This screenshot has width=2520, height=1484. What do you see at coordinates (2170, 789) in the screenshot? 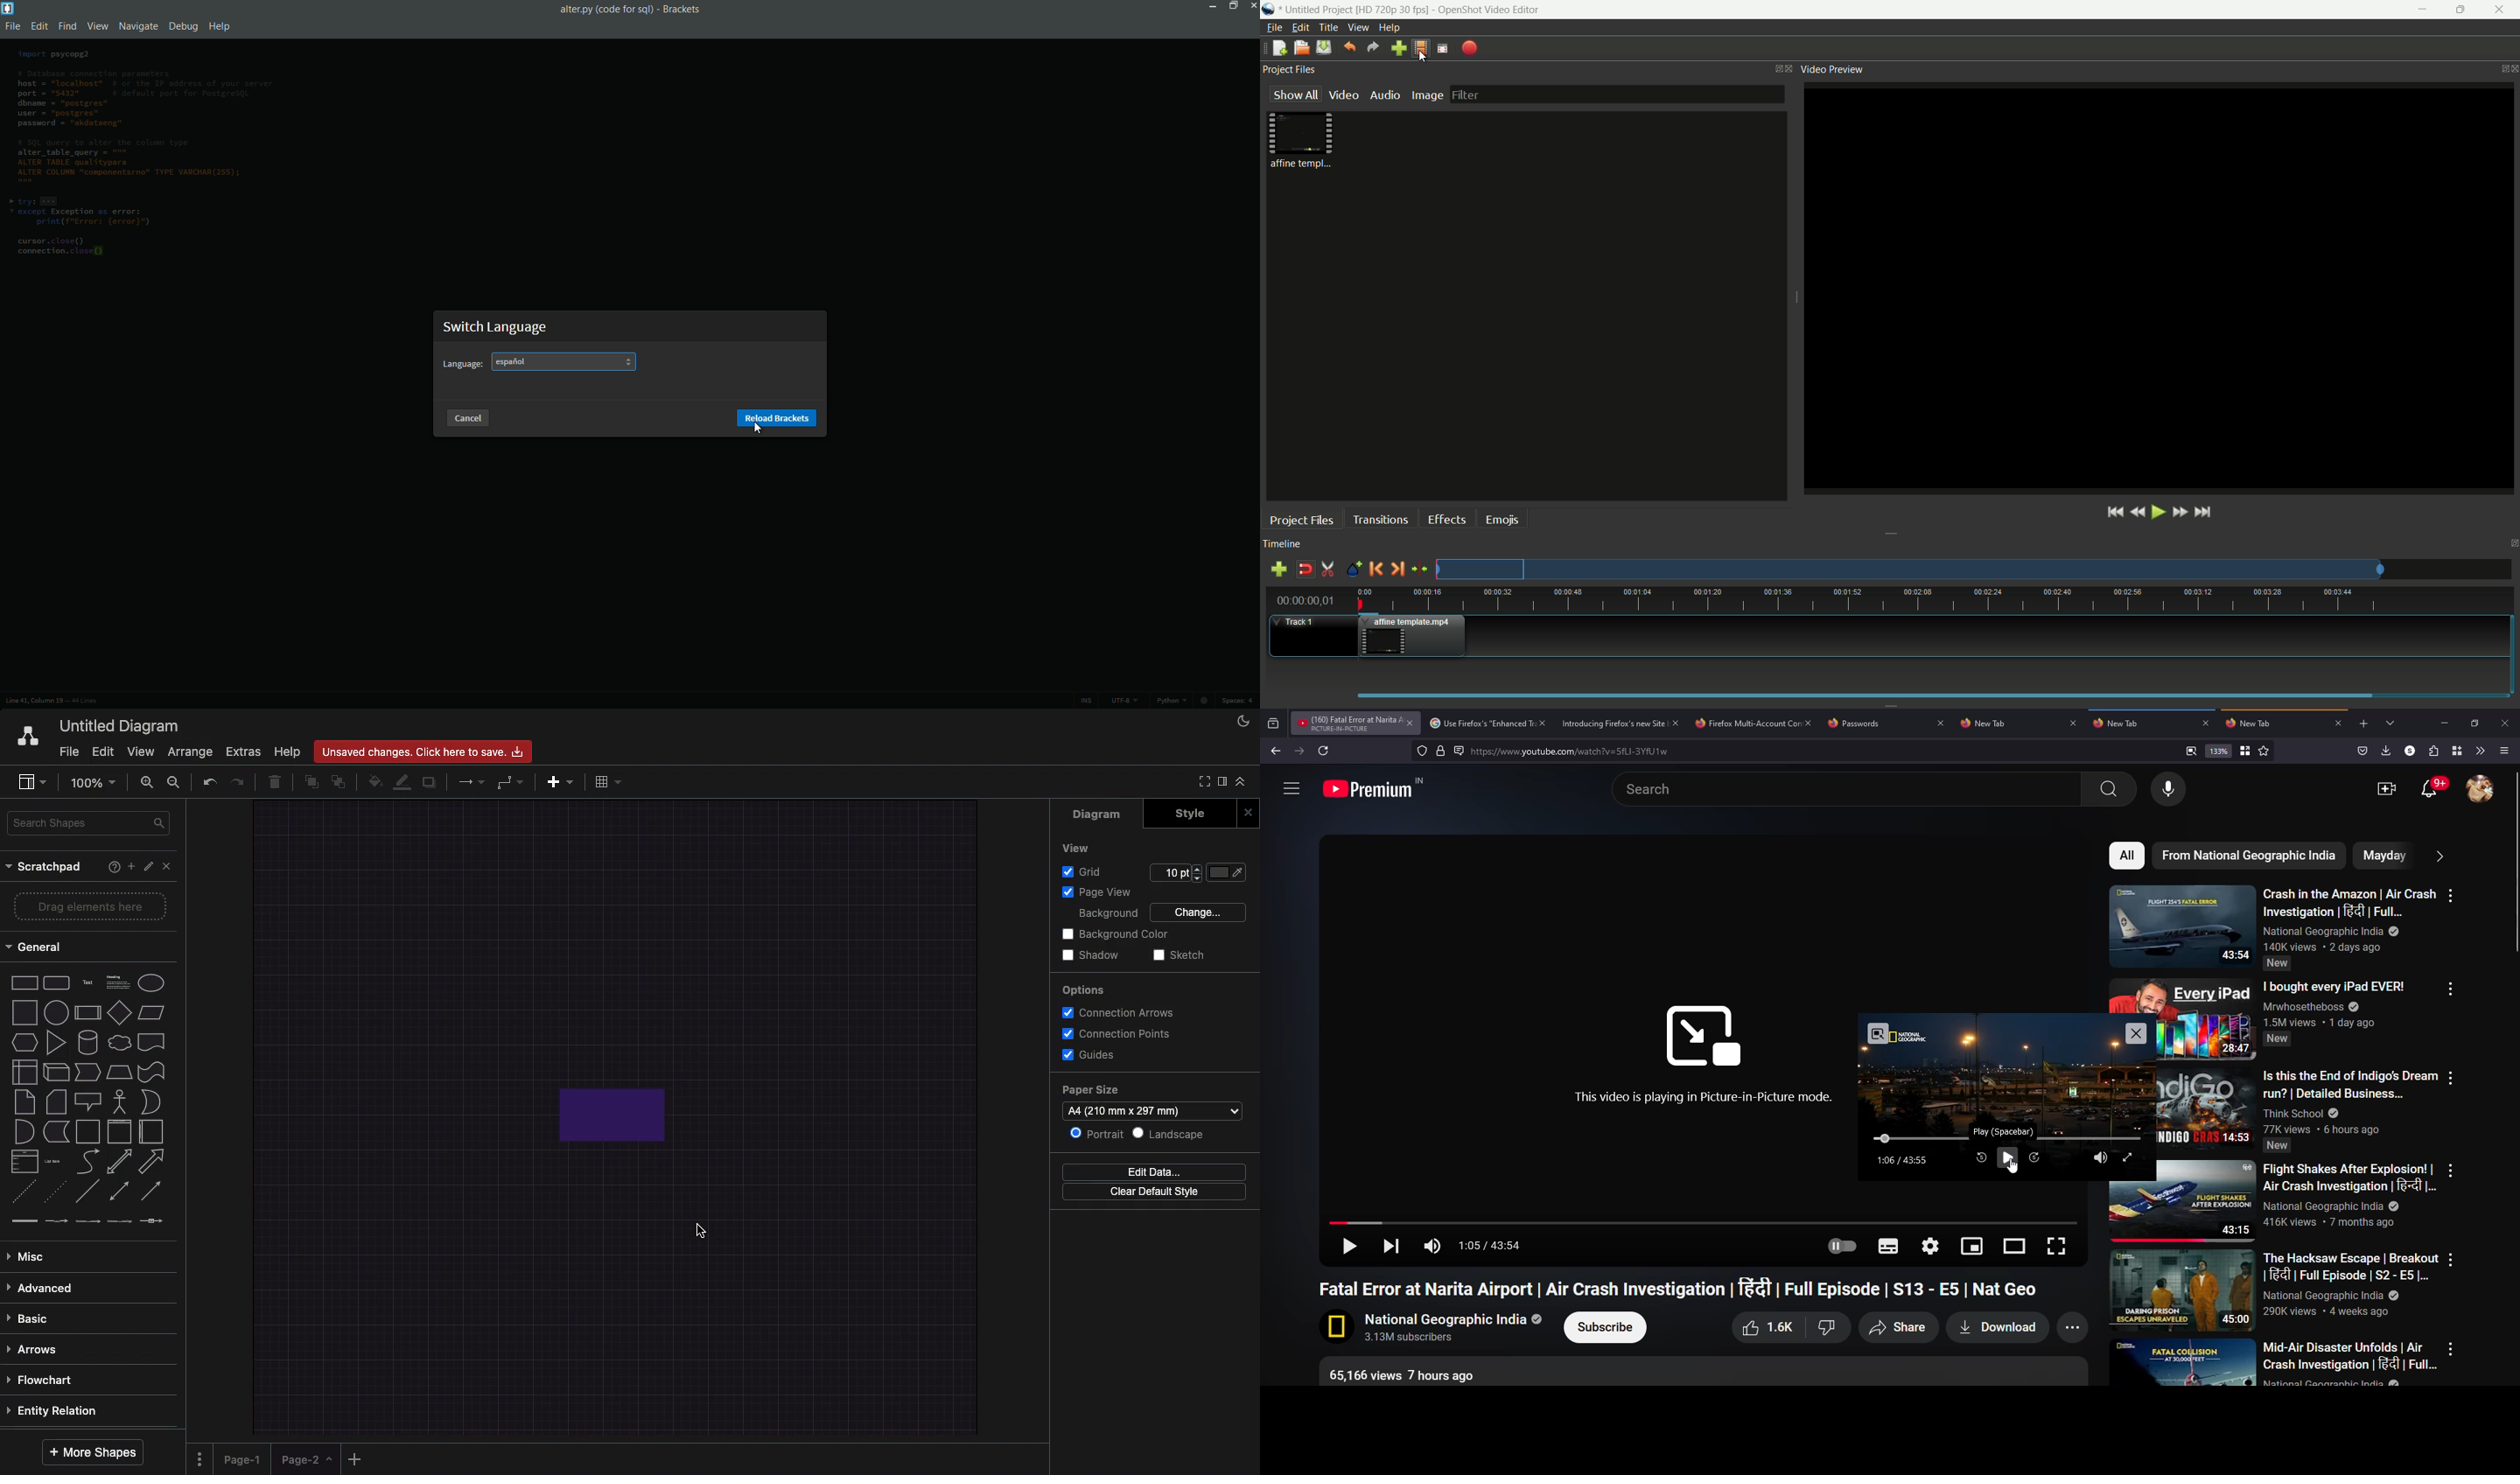
I see `voice` at bounding box center [2170, 789].